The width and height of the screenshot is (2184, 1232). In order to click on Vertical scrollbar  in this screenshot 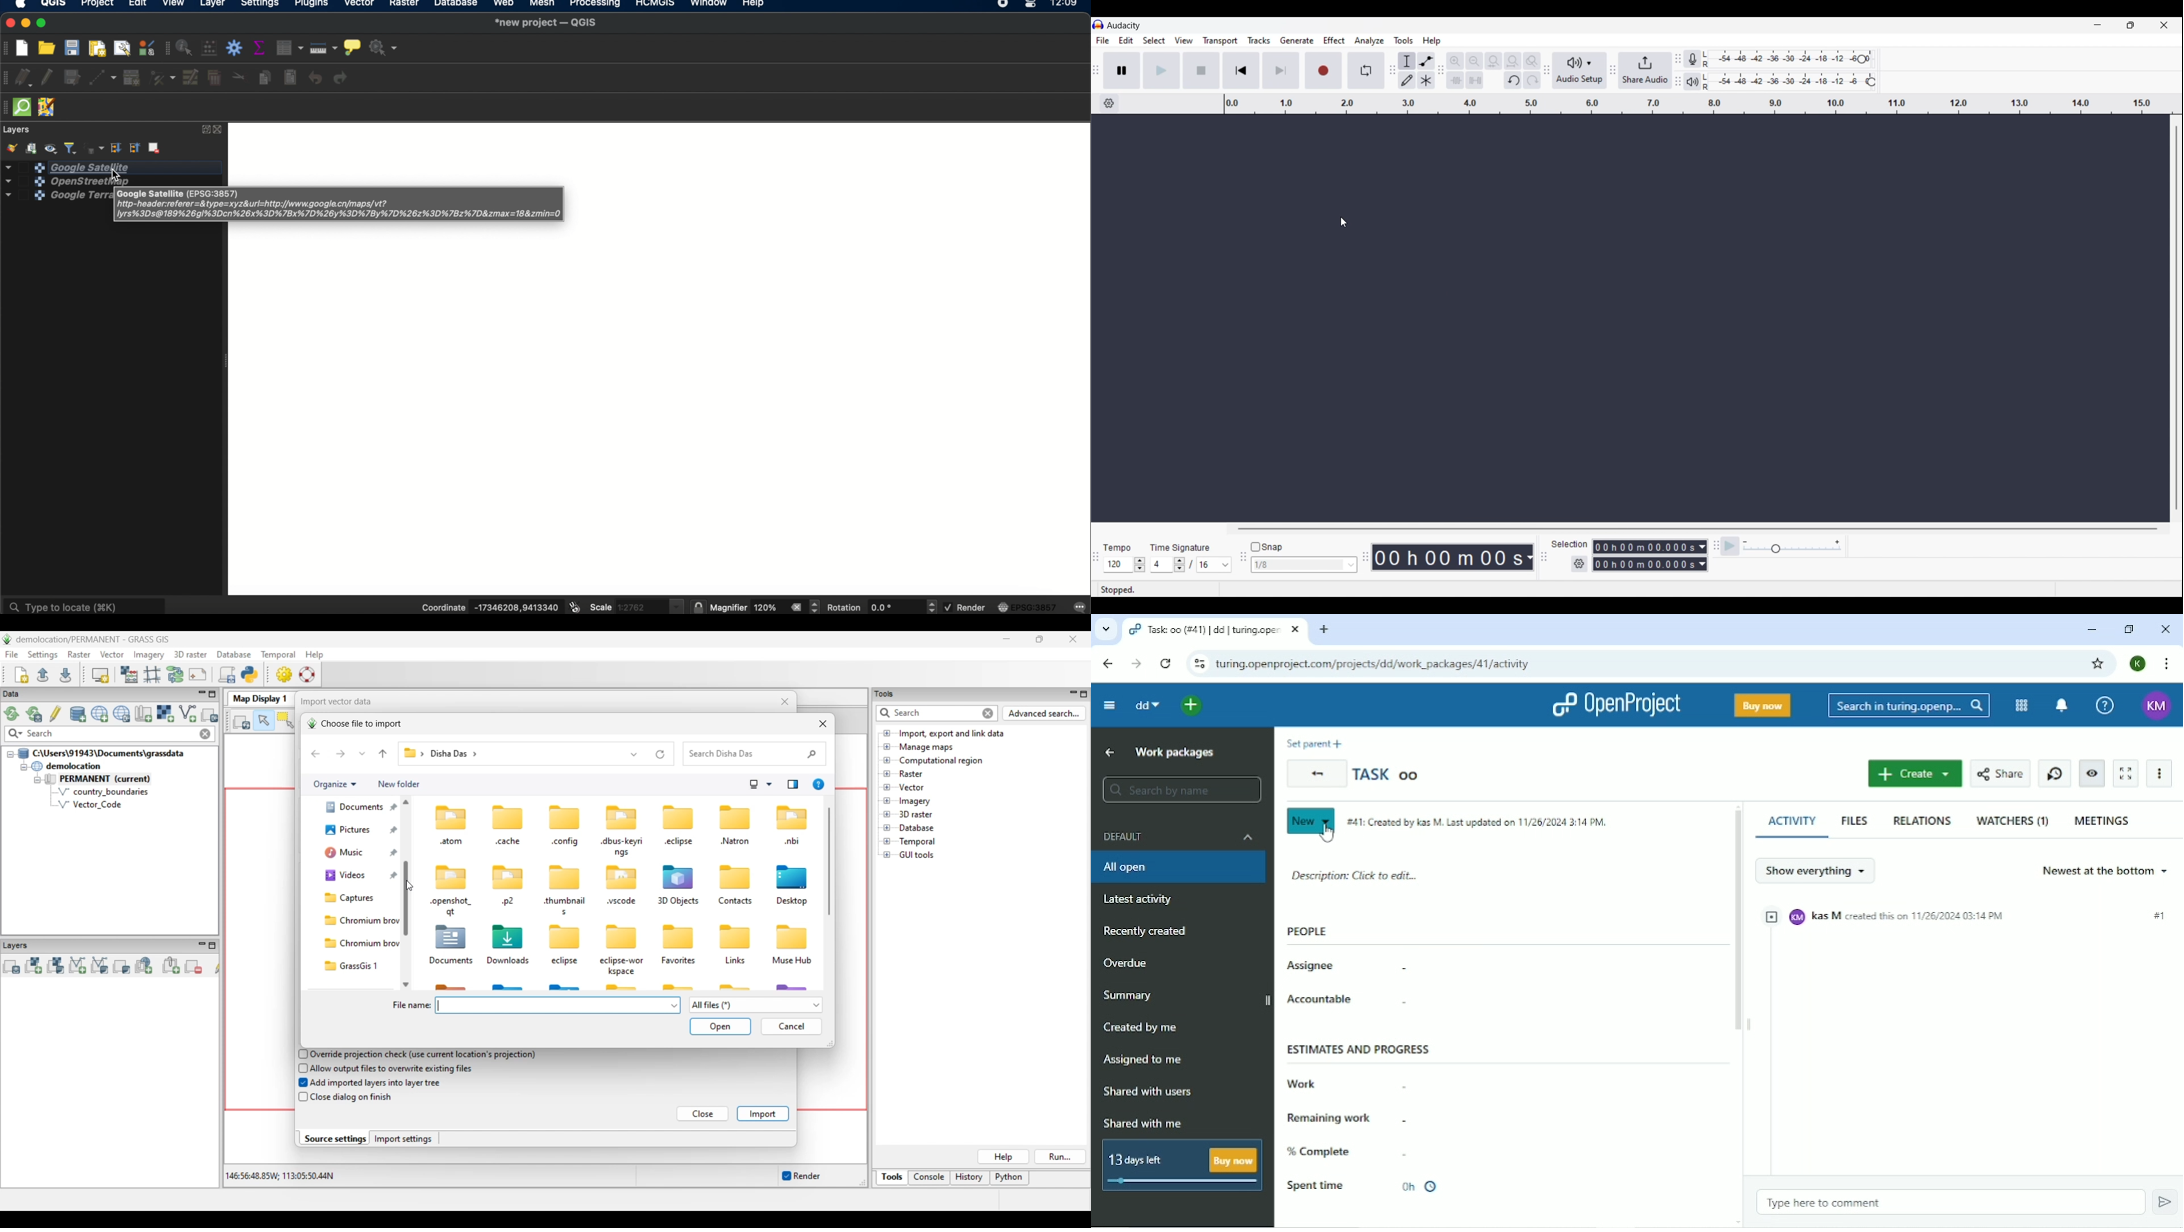, I will do `click(1737, 923)`.